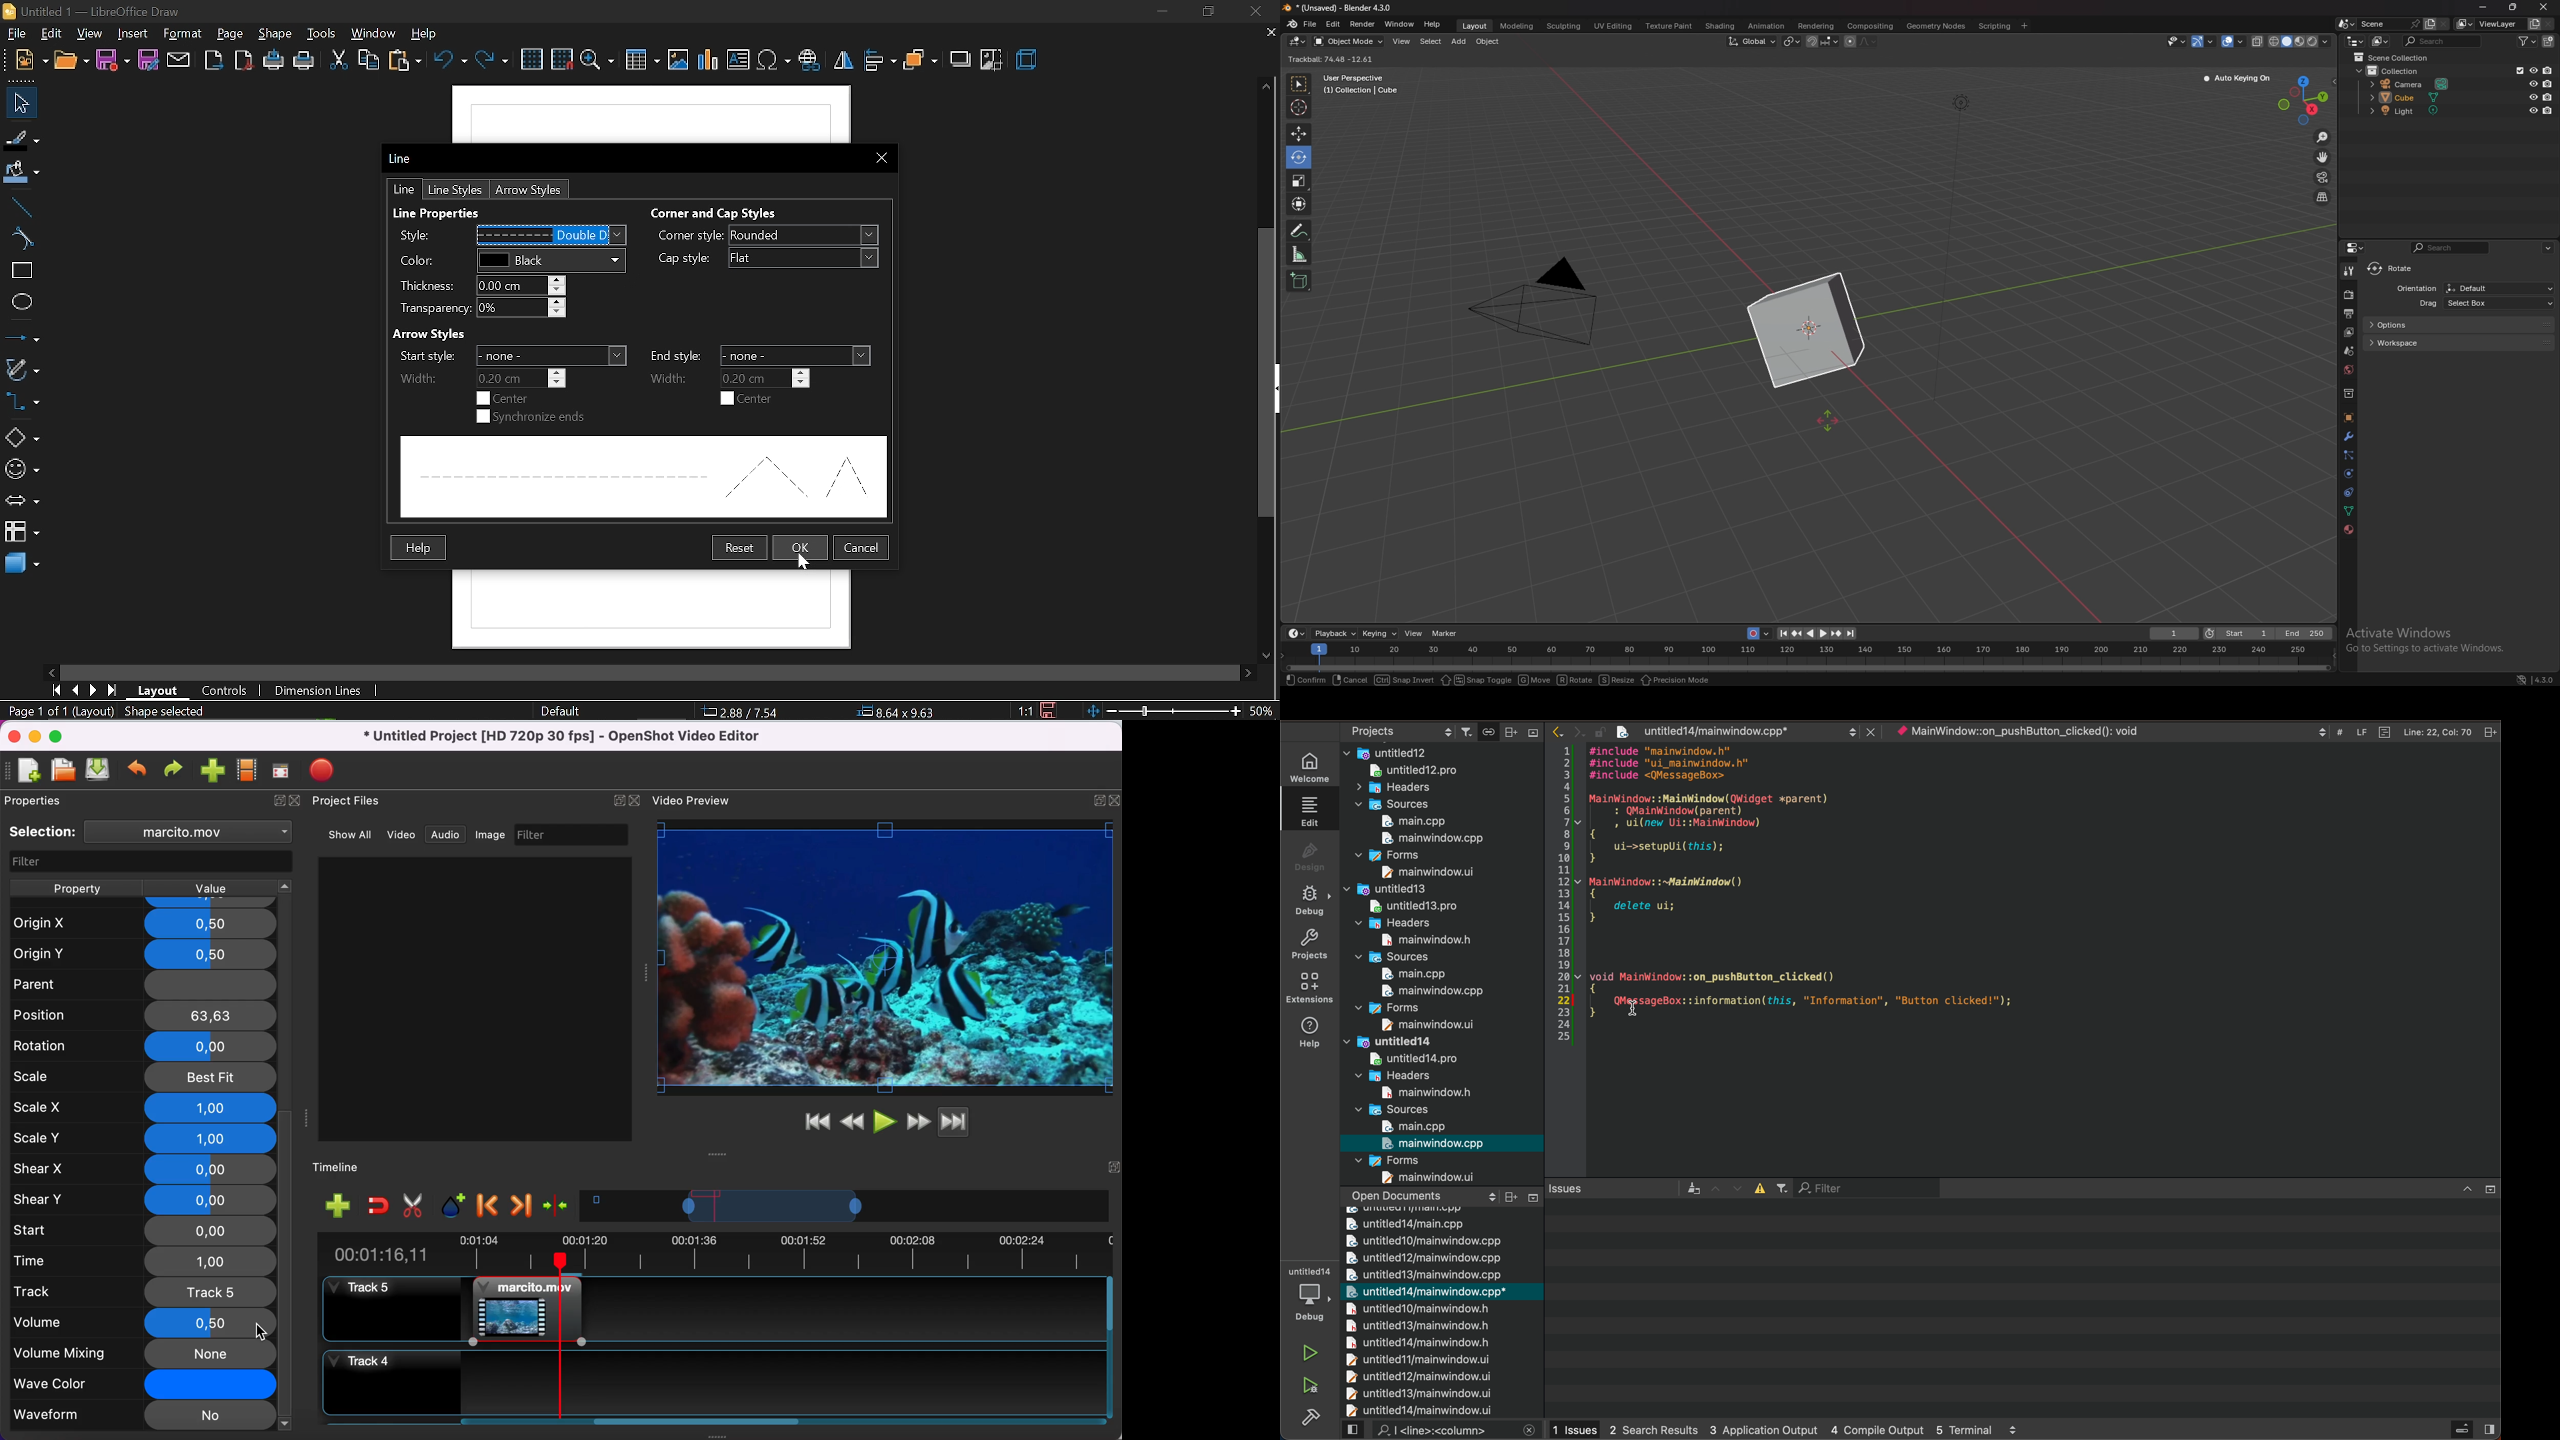 The image size is (2576, 1456). Describe the element at coordinates (1805, 331) in the screenshot. I see `cube` at that location.